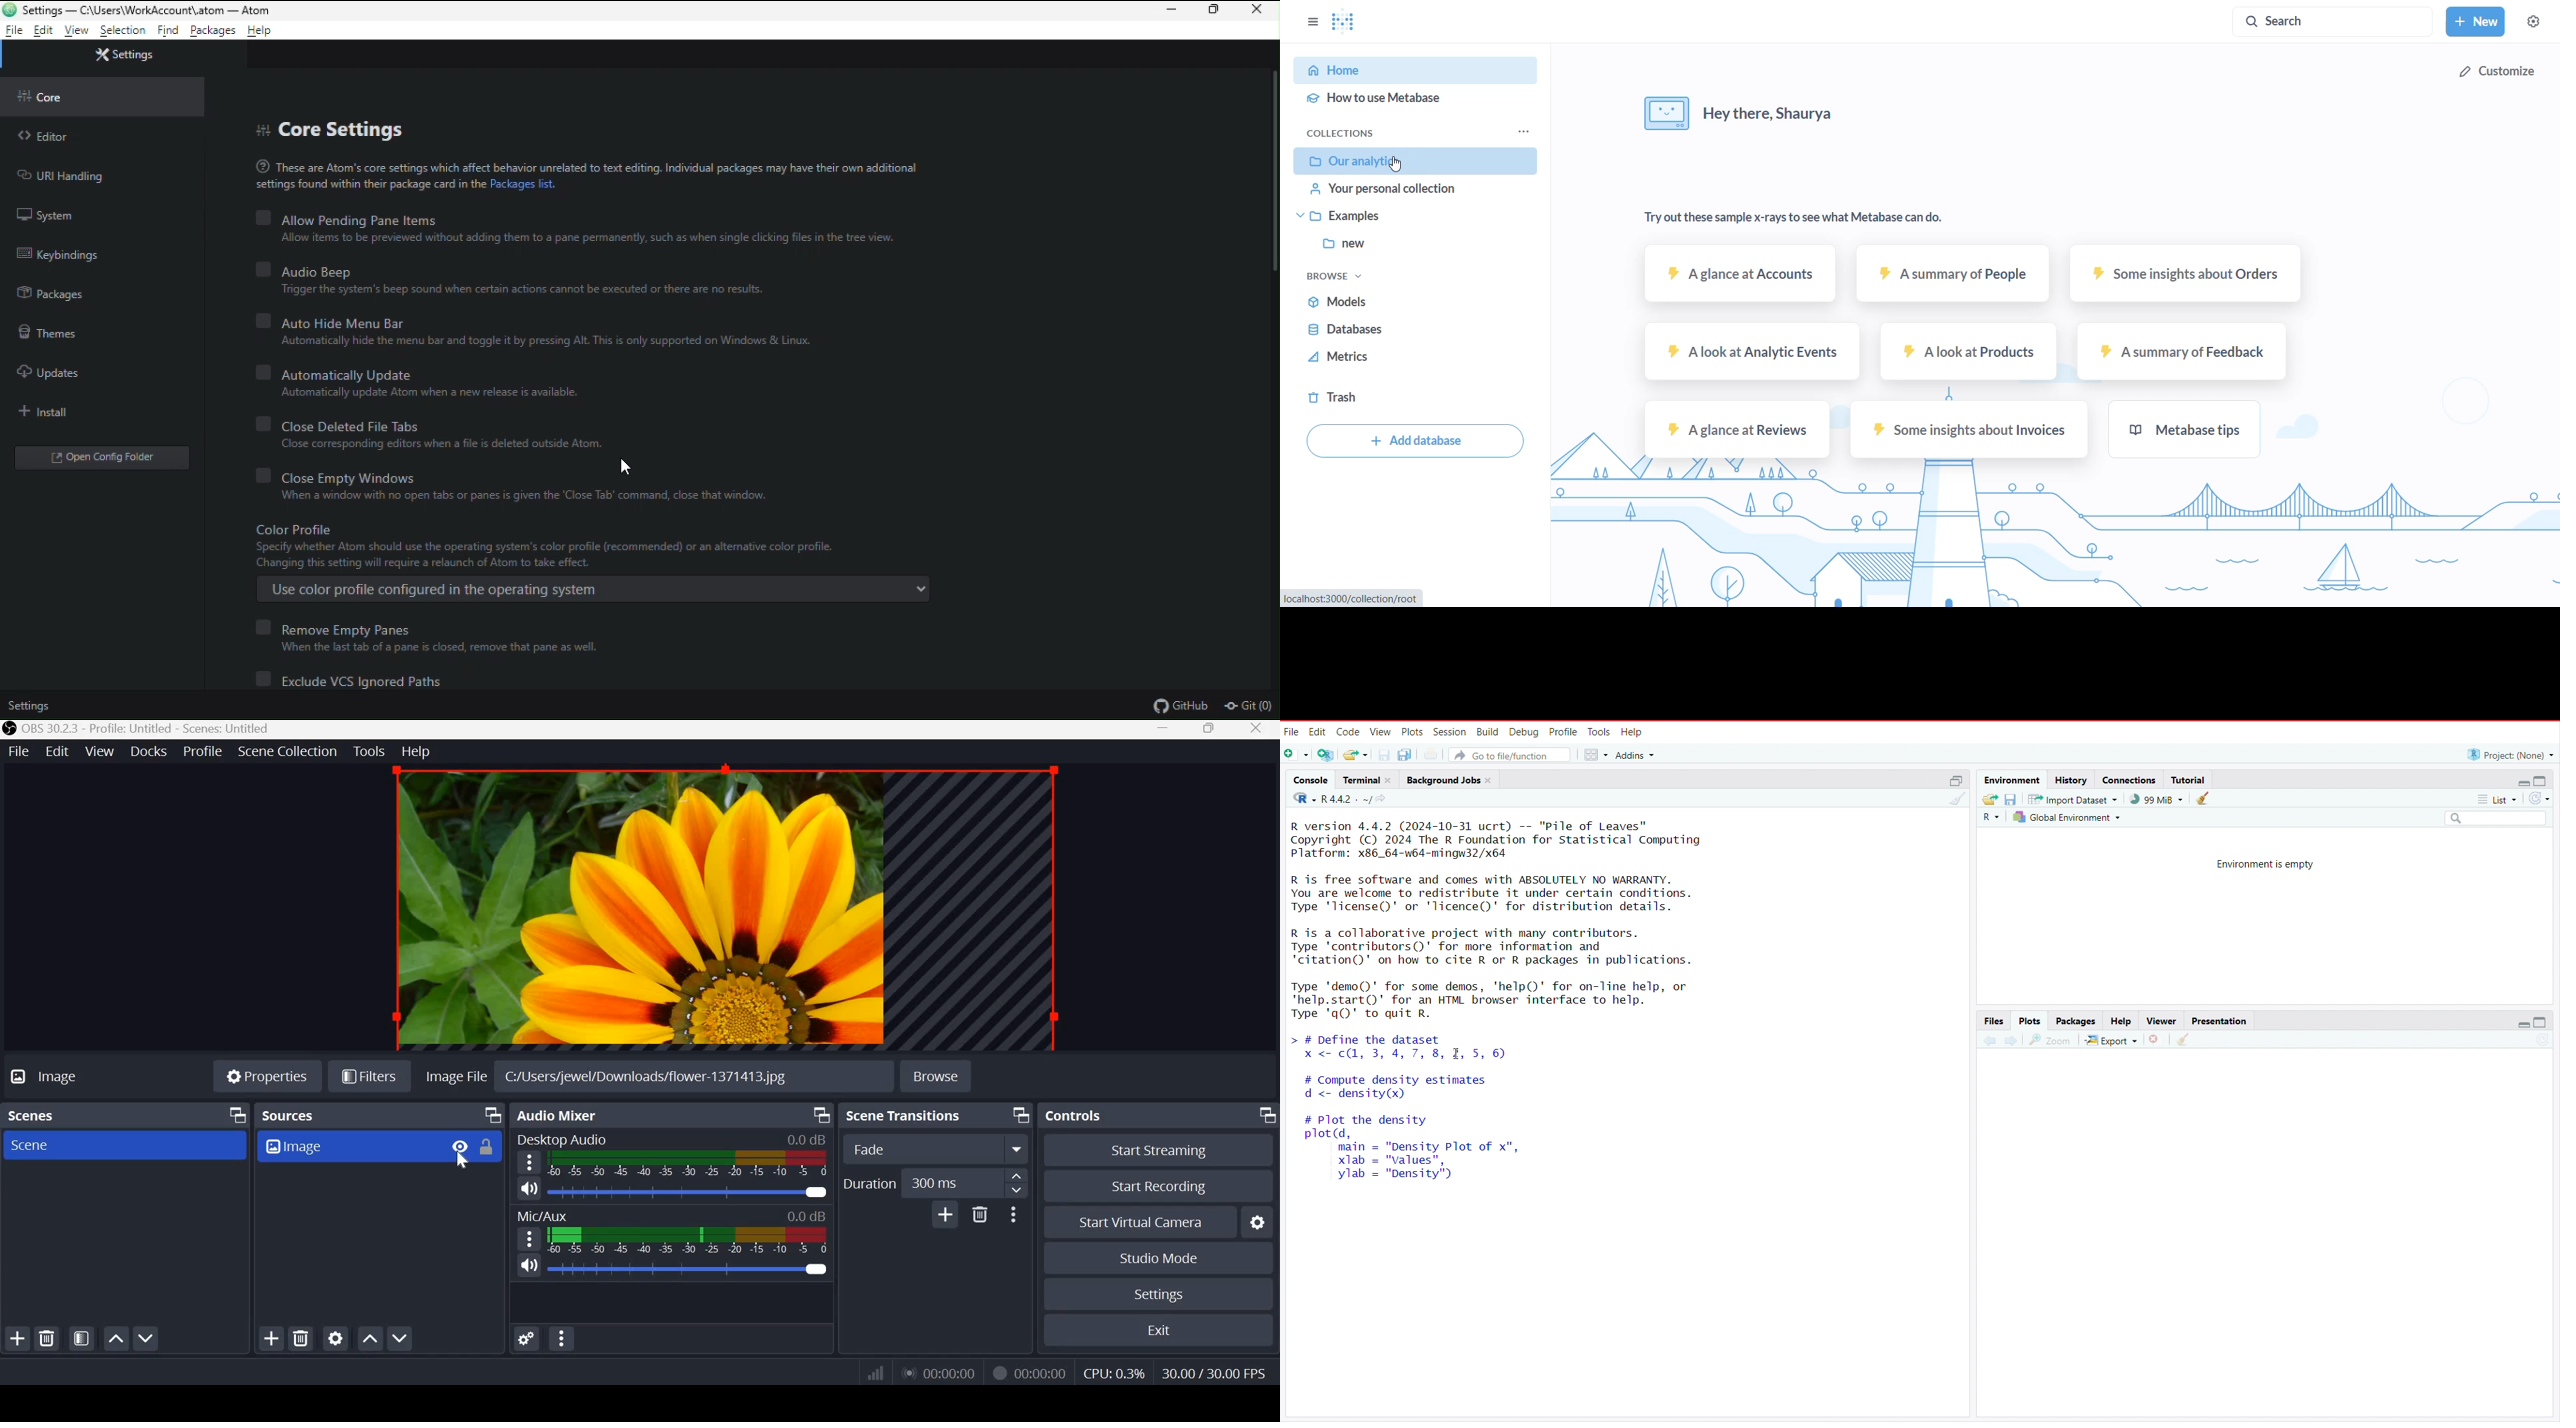 This screenshot has width=2576, height=1428. What do you see at coordinates (235, 1115) in the screenshot?
I see `Dock Options icon` at bounding box center [235, 1115].